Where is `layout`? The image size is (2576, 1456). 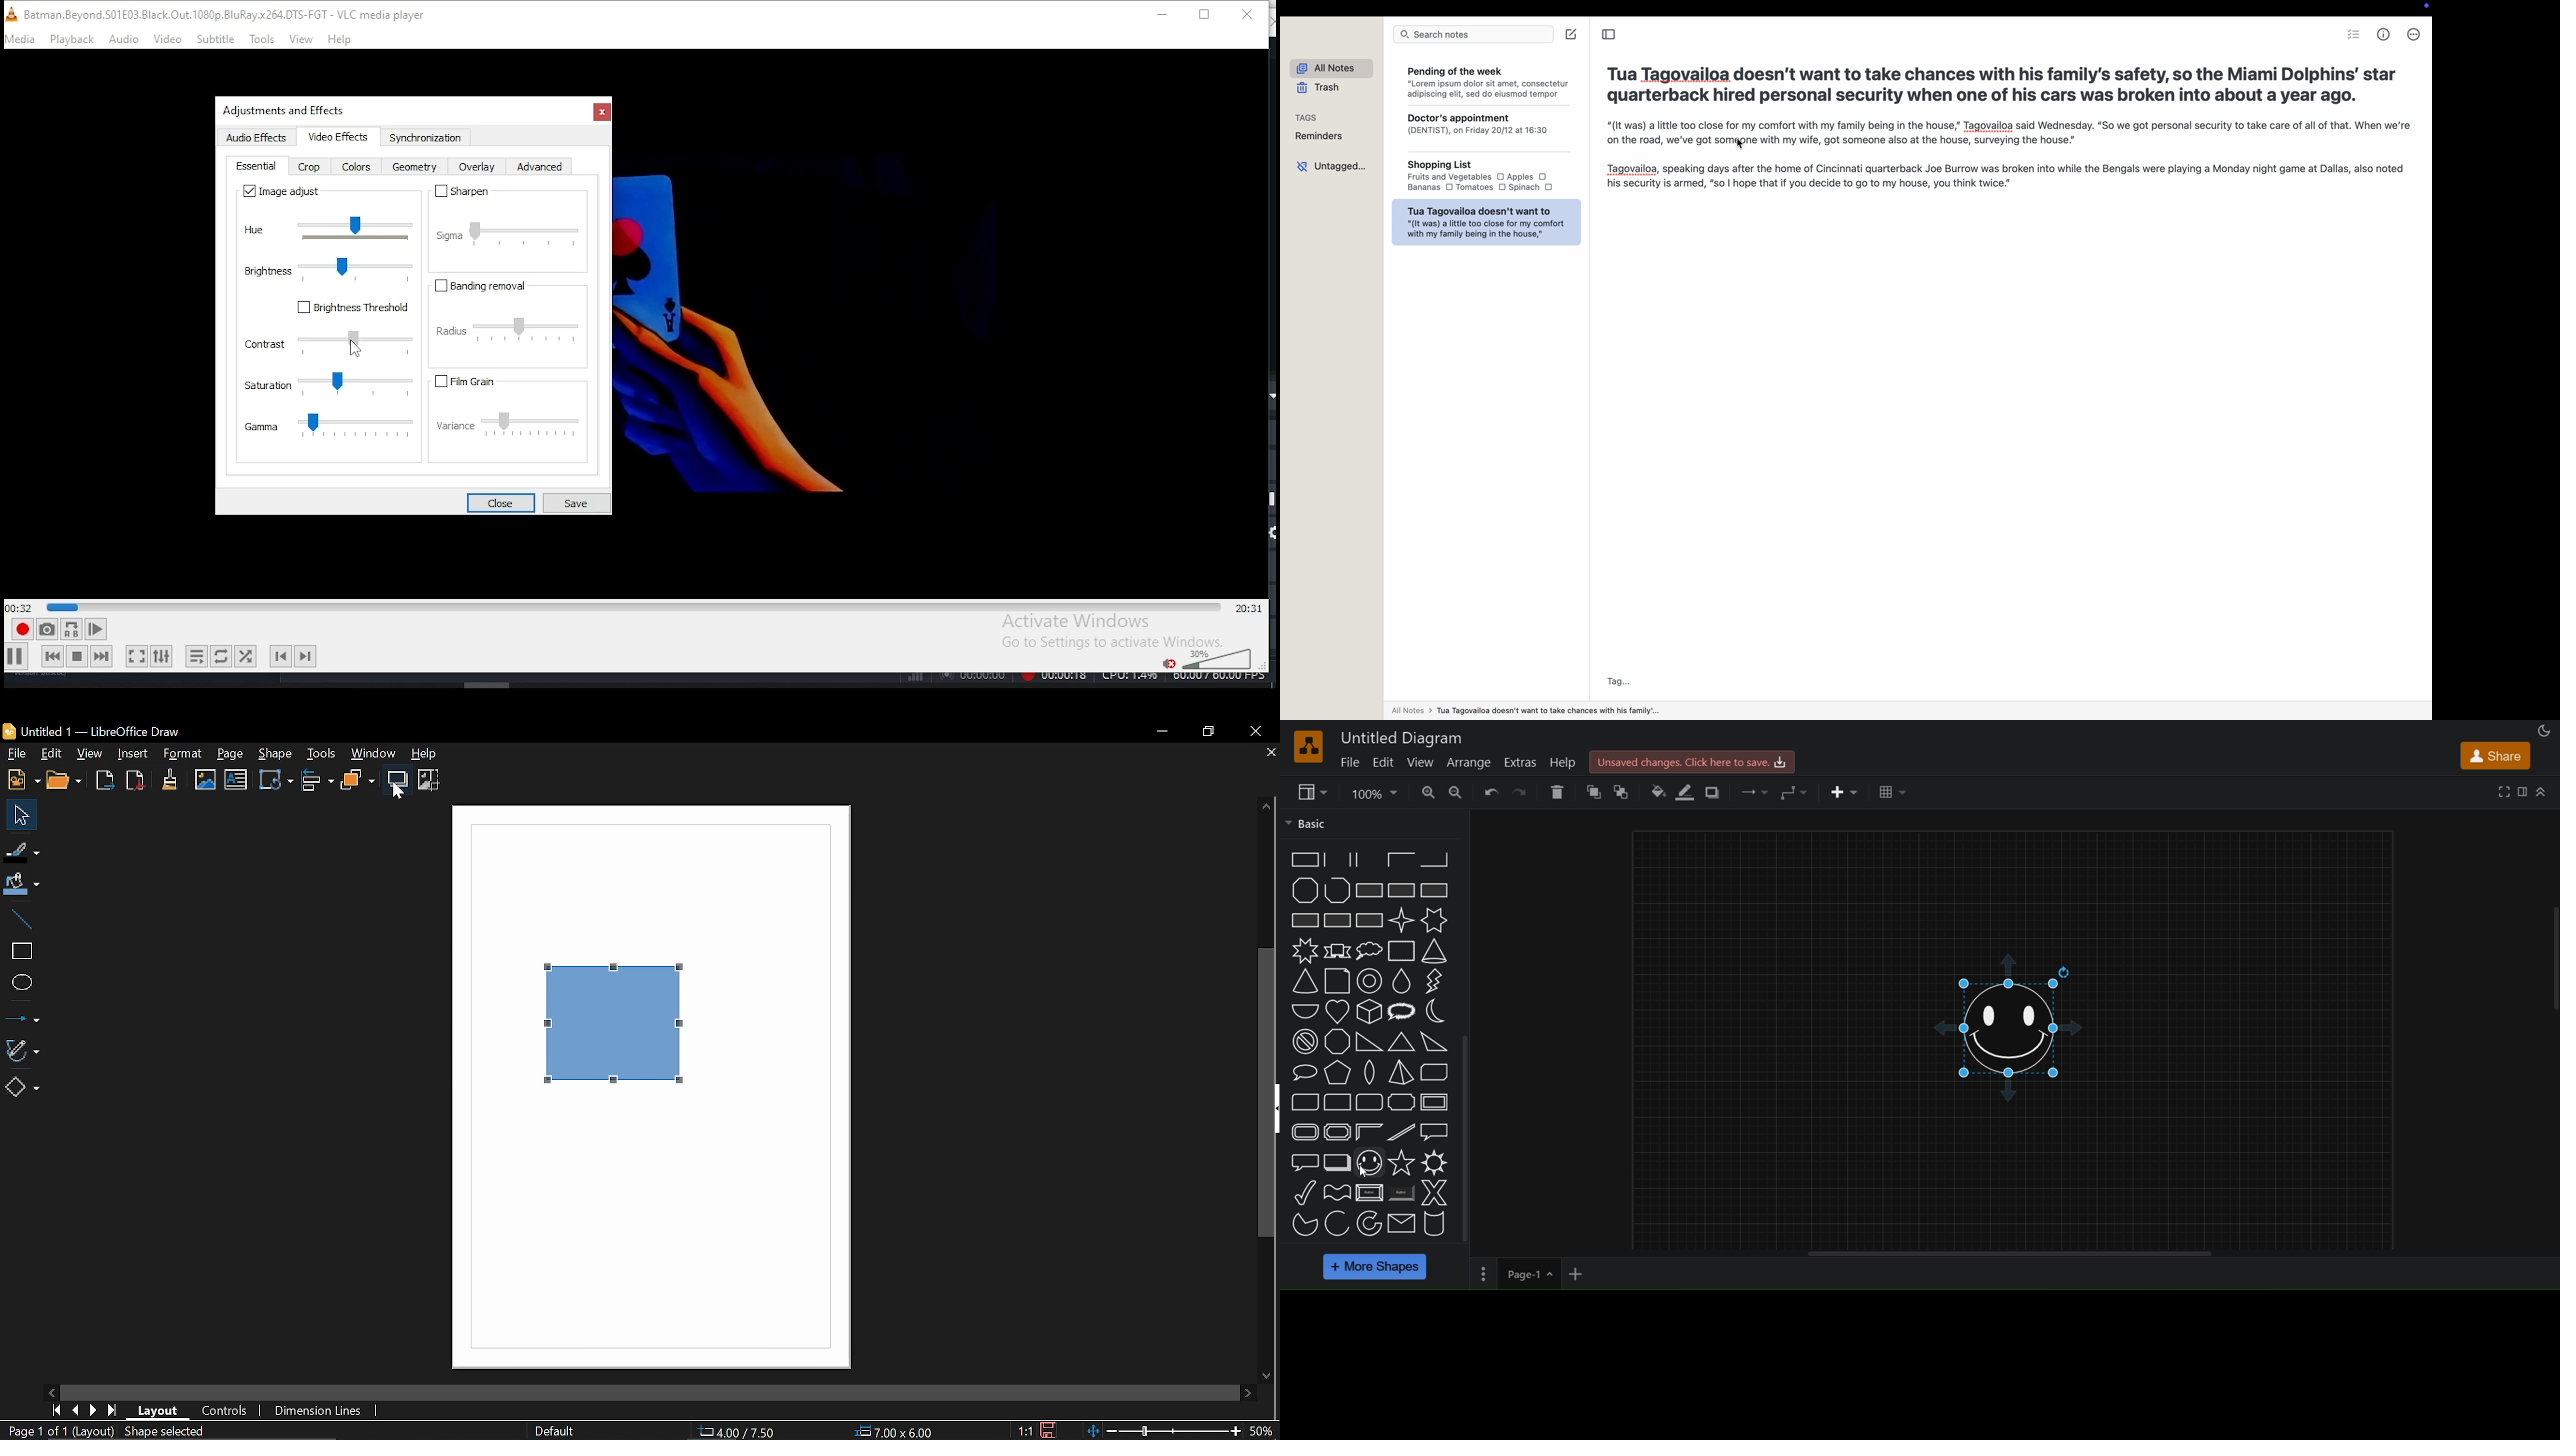 layout is located at coordinates (99, 1432).